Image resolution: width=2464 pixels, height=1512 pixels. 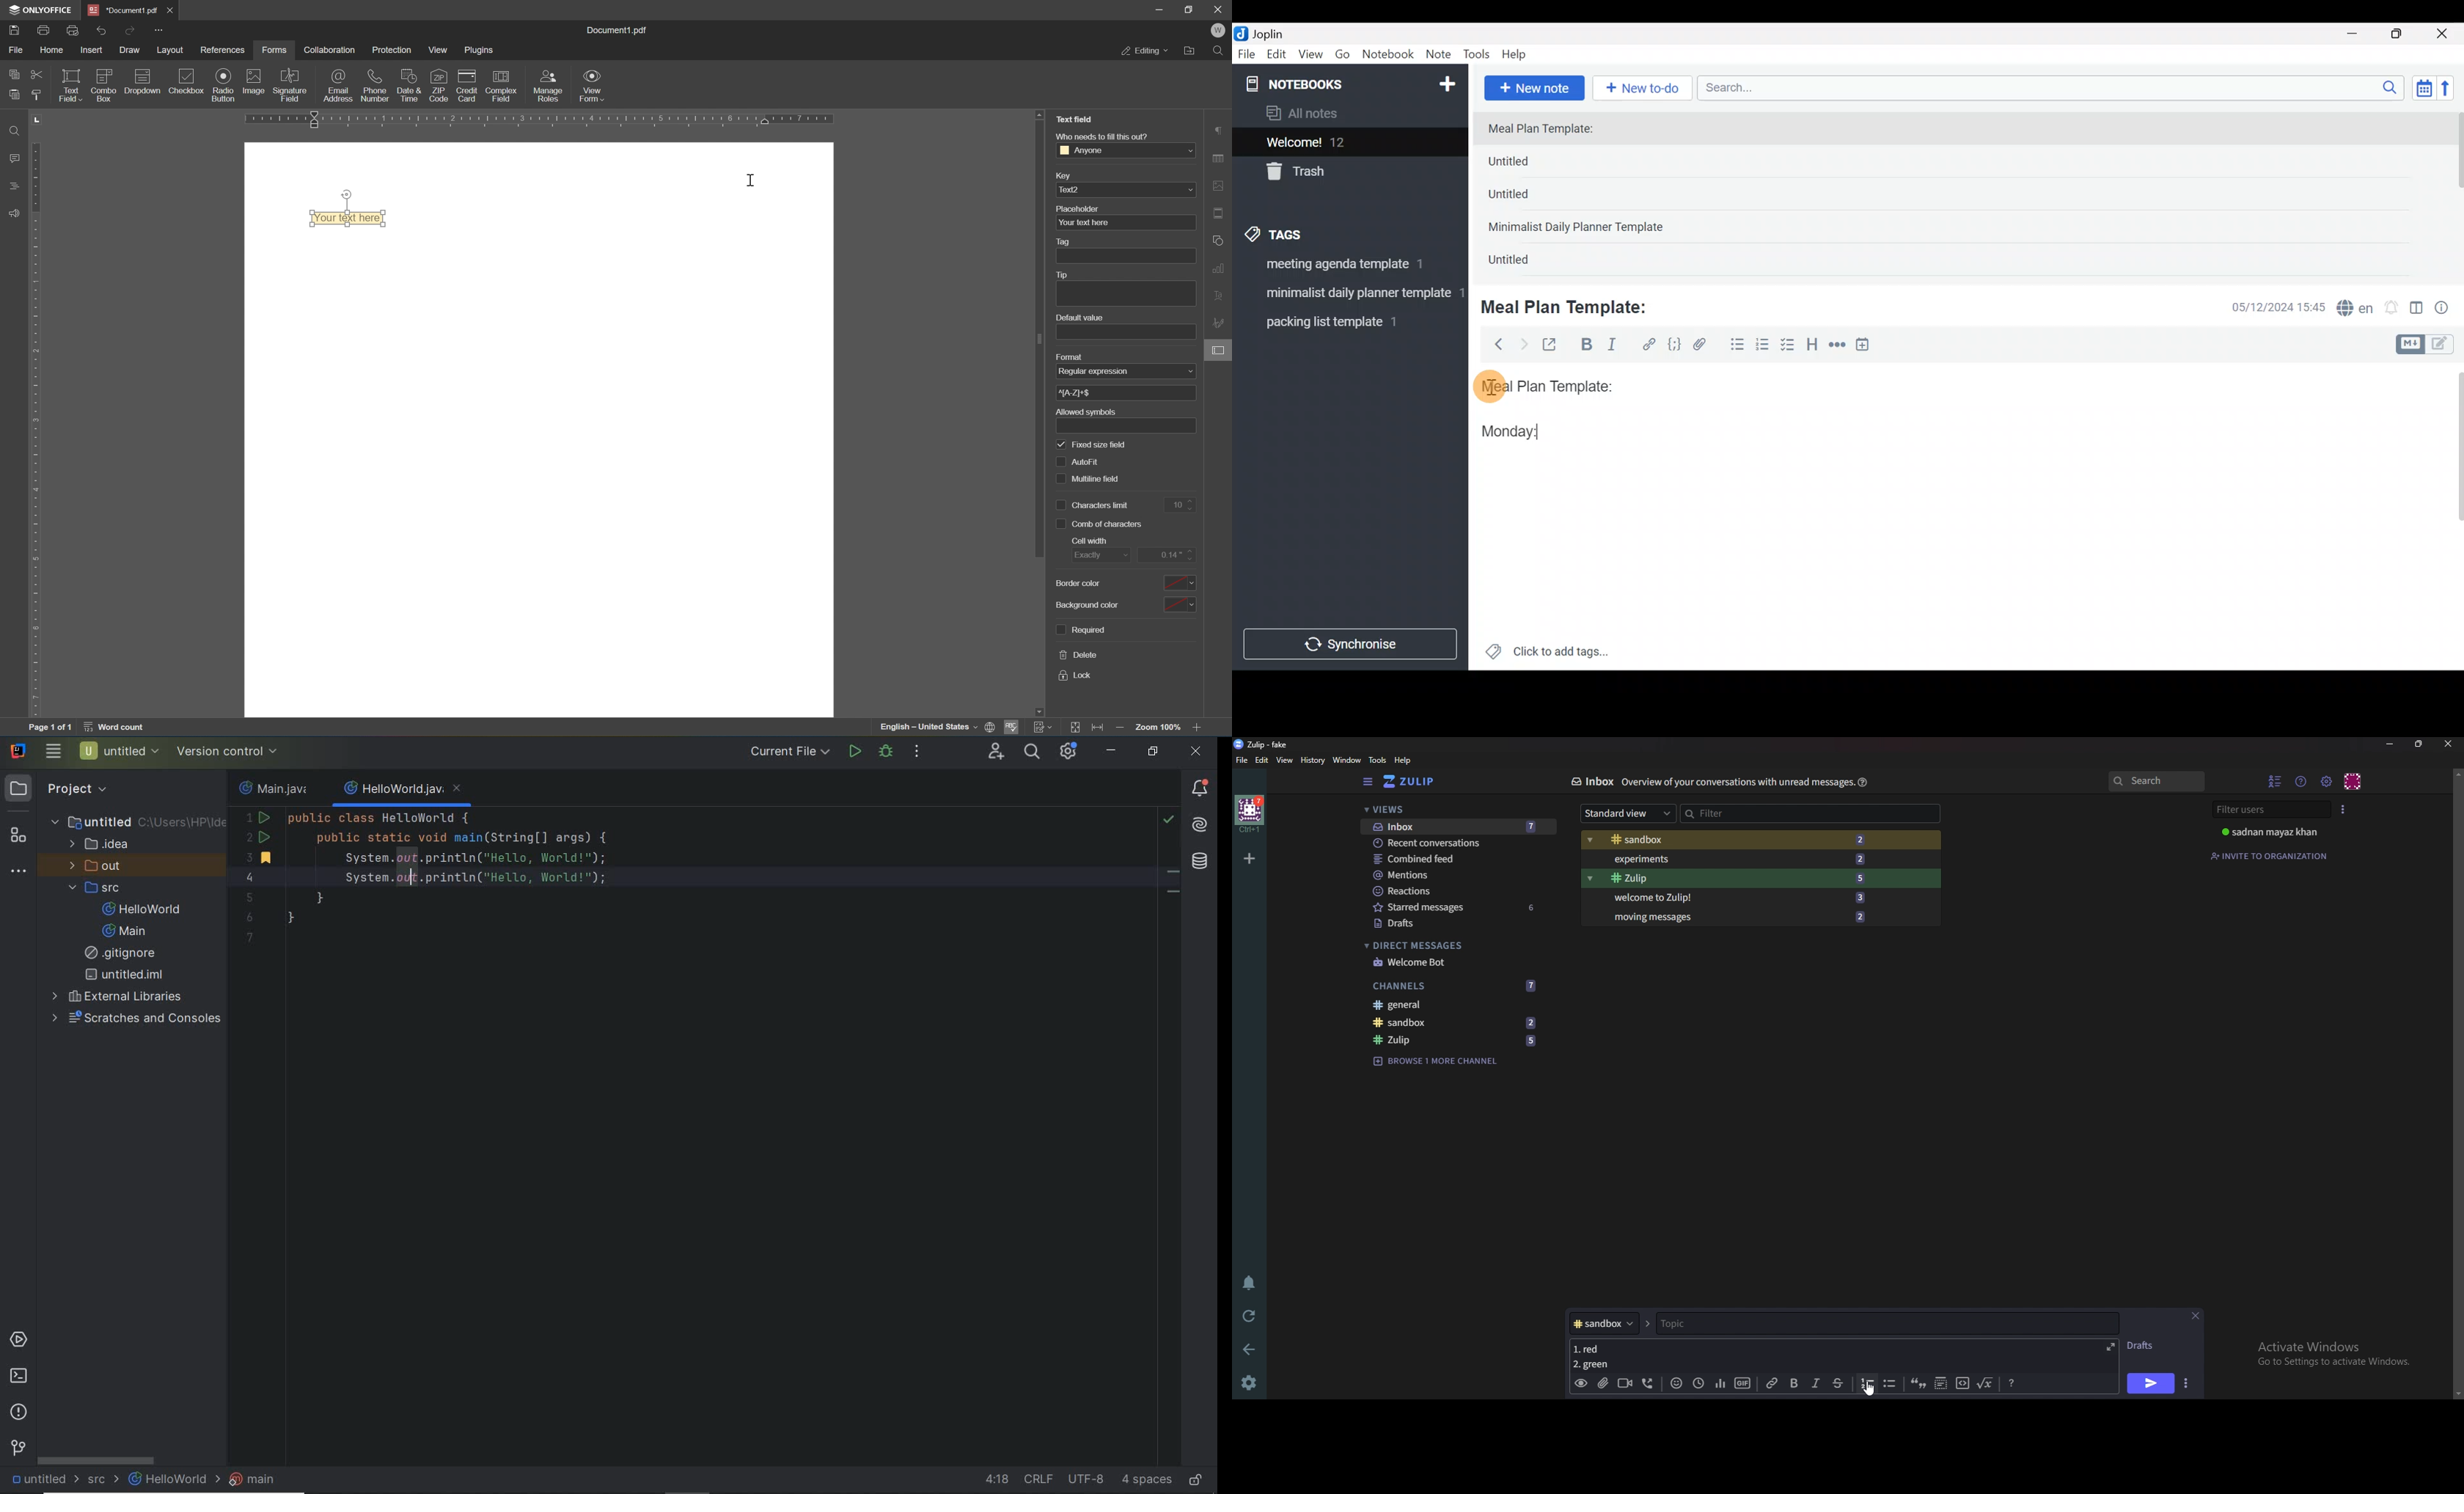 I want to click on paragraph settings, so click(x=1219, y=128).